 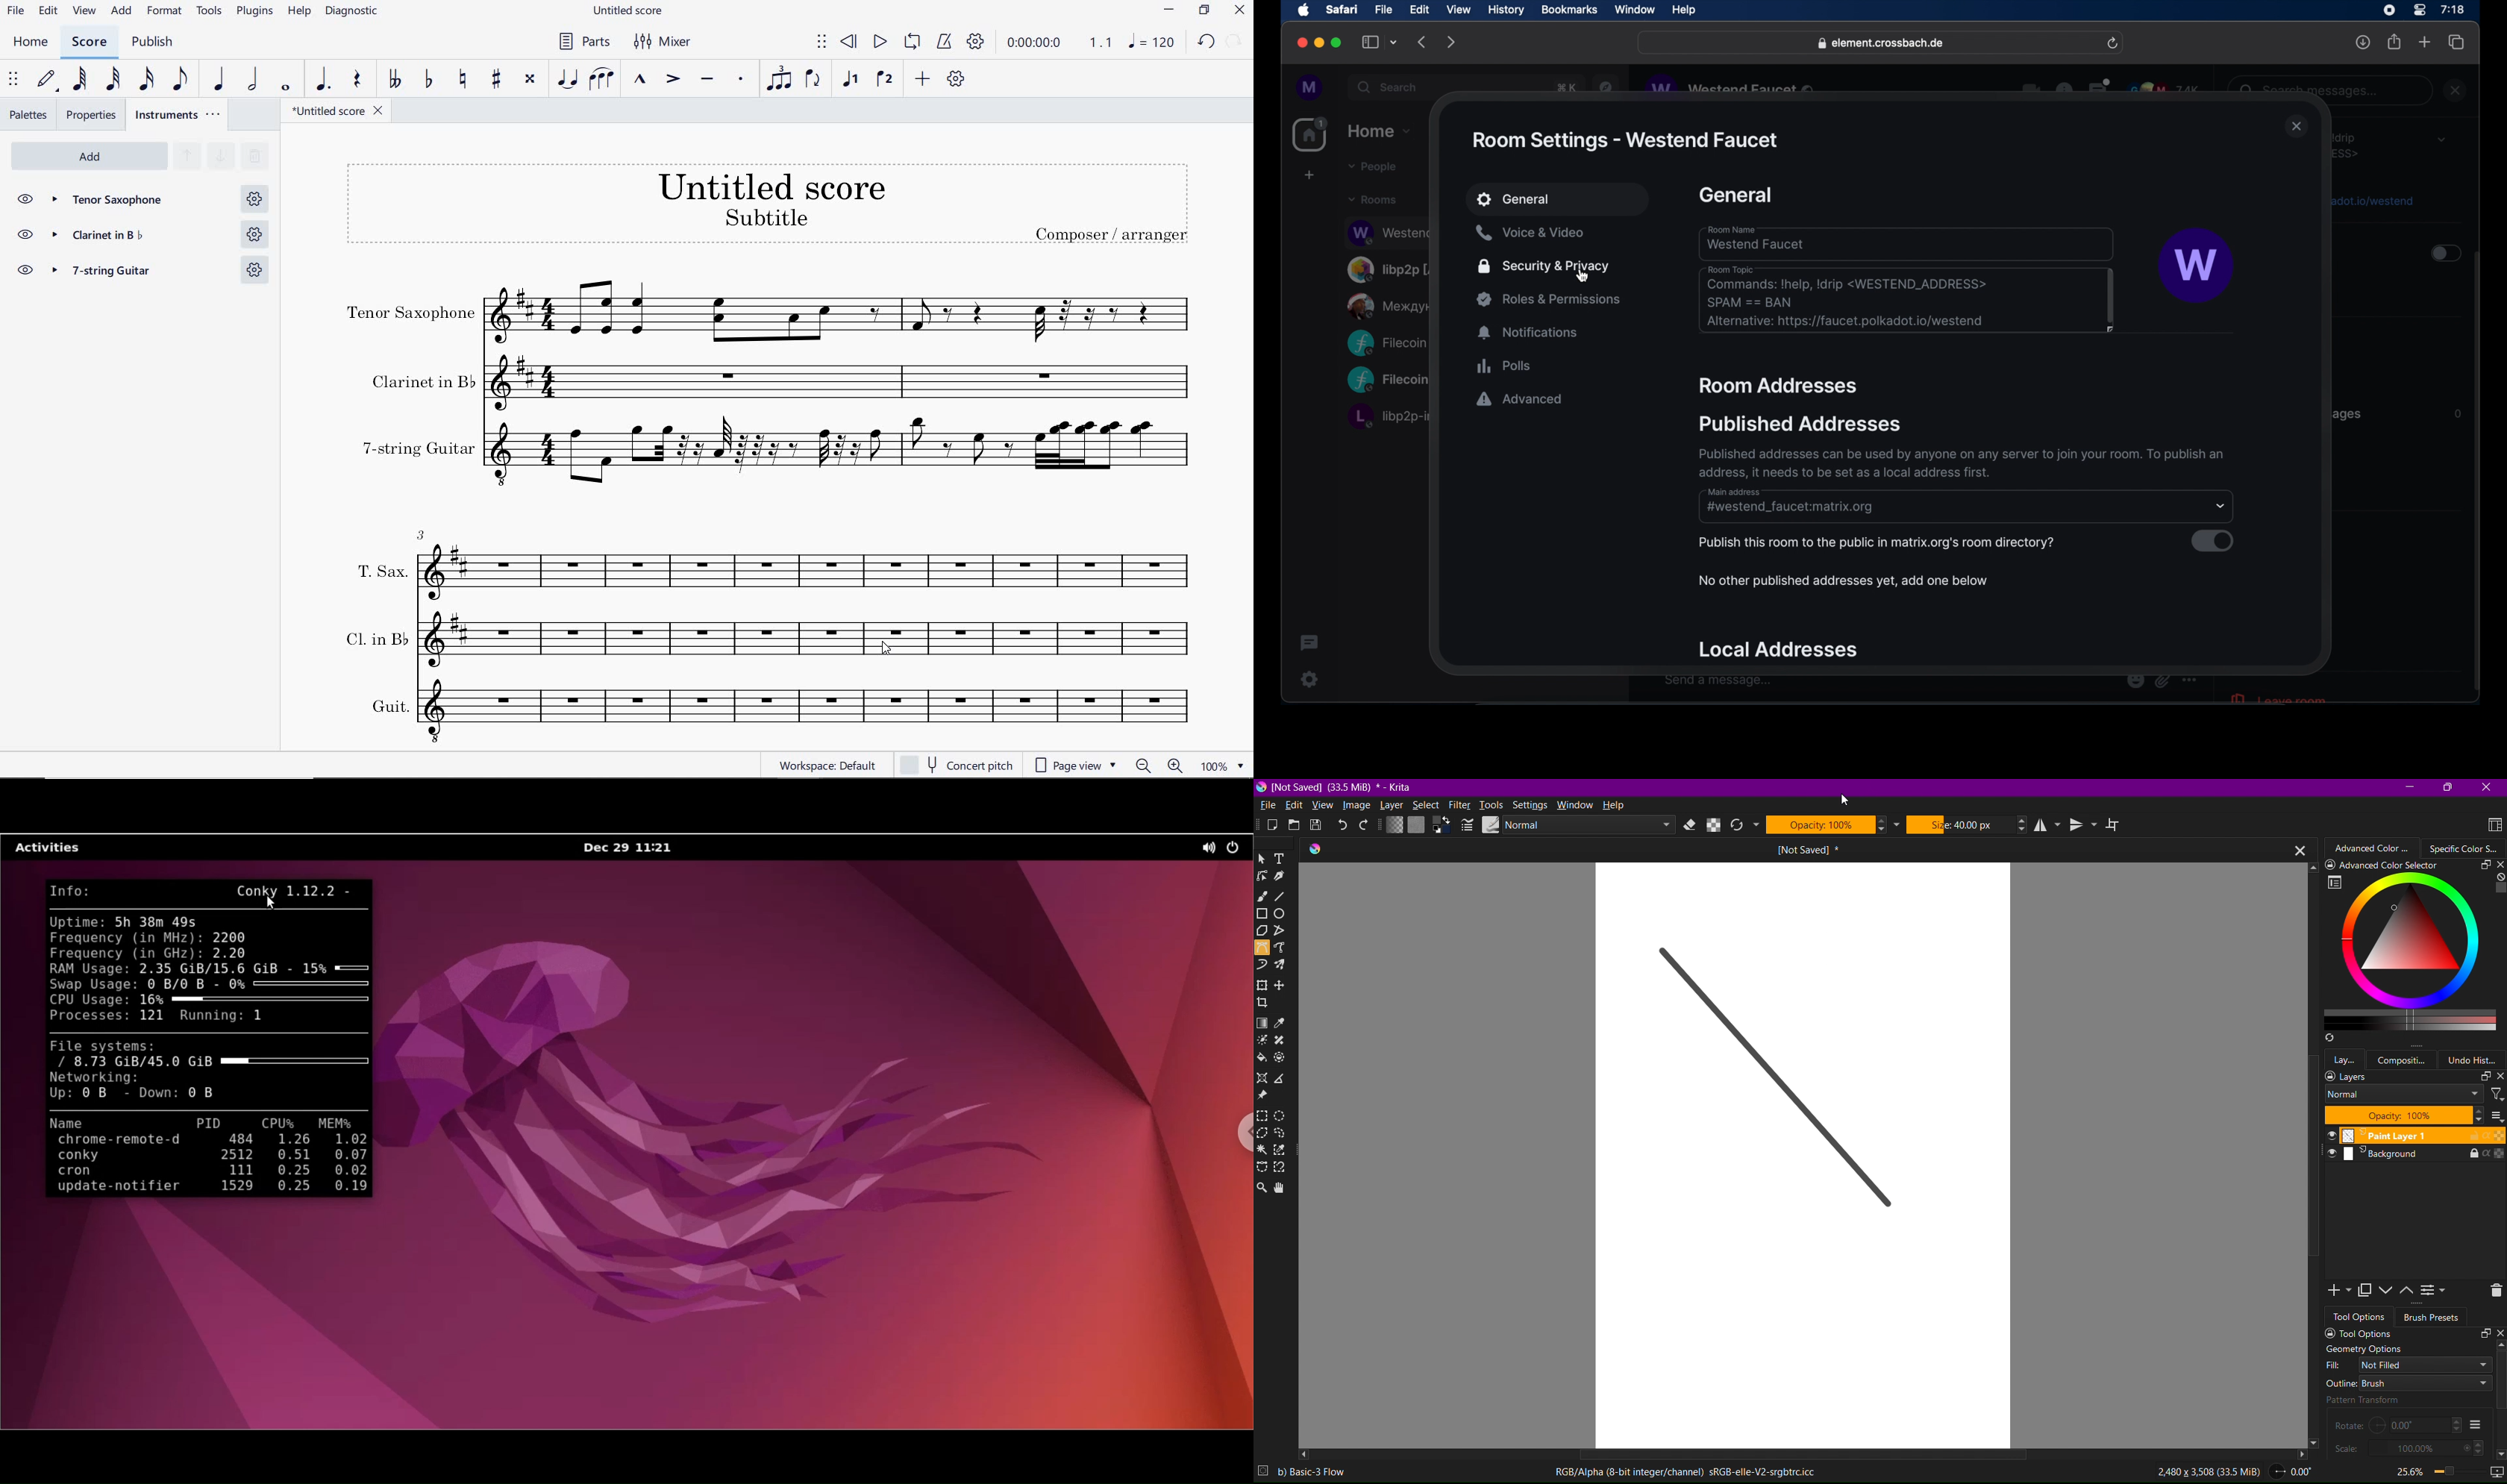 What do you see at coordinates (1635, 10) in the screenshot?
I see `window` at bounding box center [1635, 10].